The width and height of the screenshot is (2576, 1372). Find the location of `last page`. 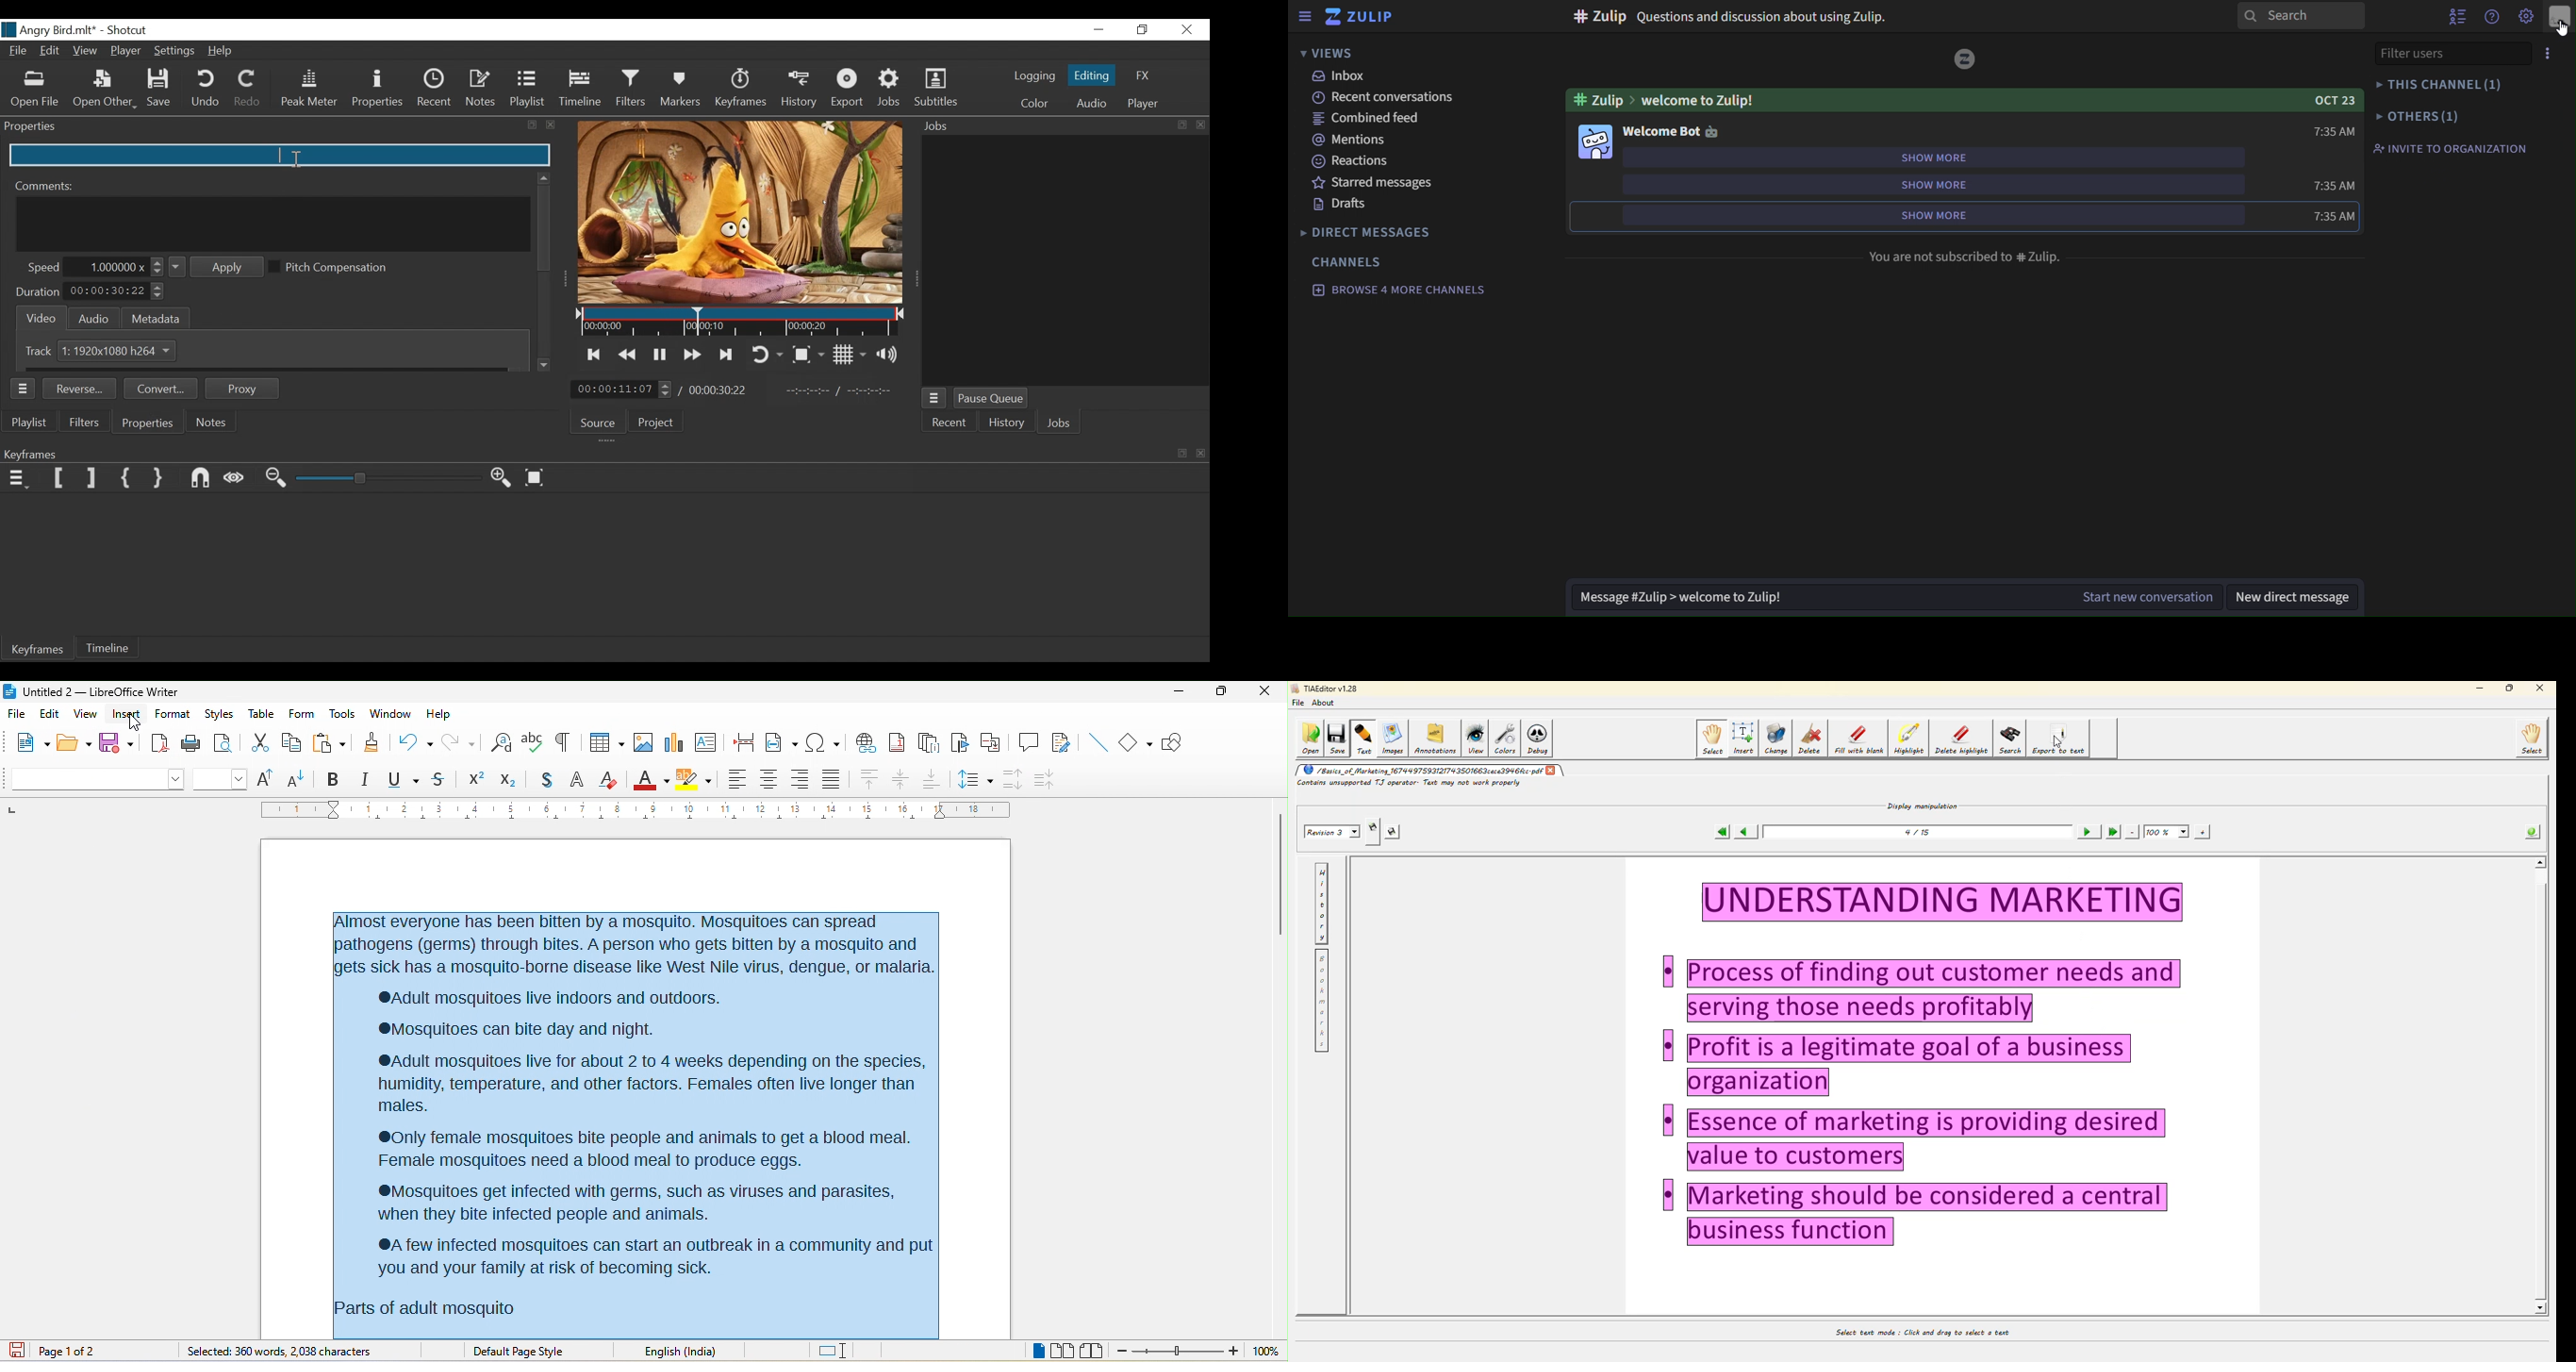

last page is located at coordinates (2113, 831).